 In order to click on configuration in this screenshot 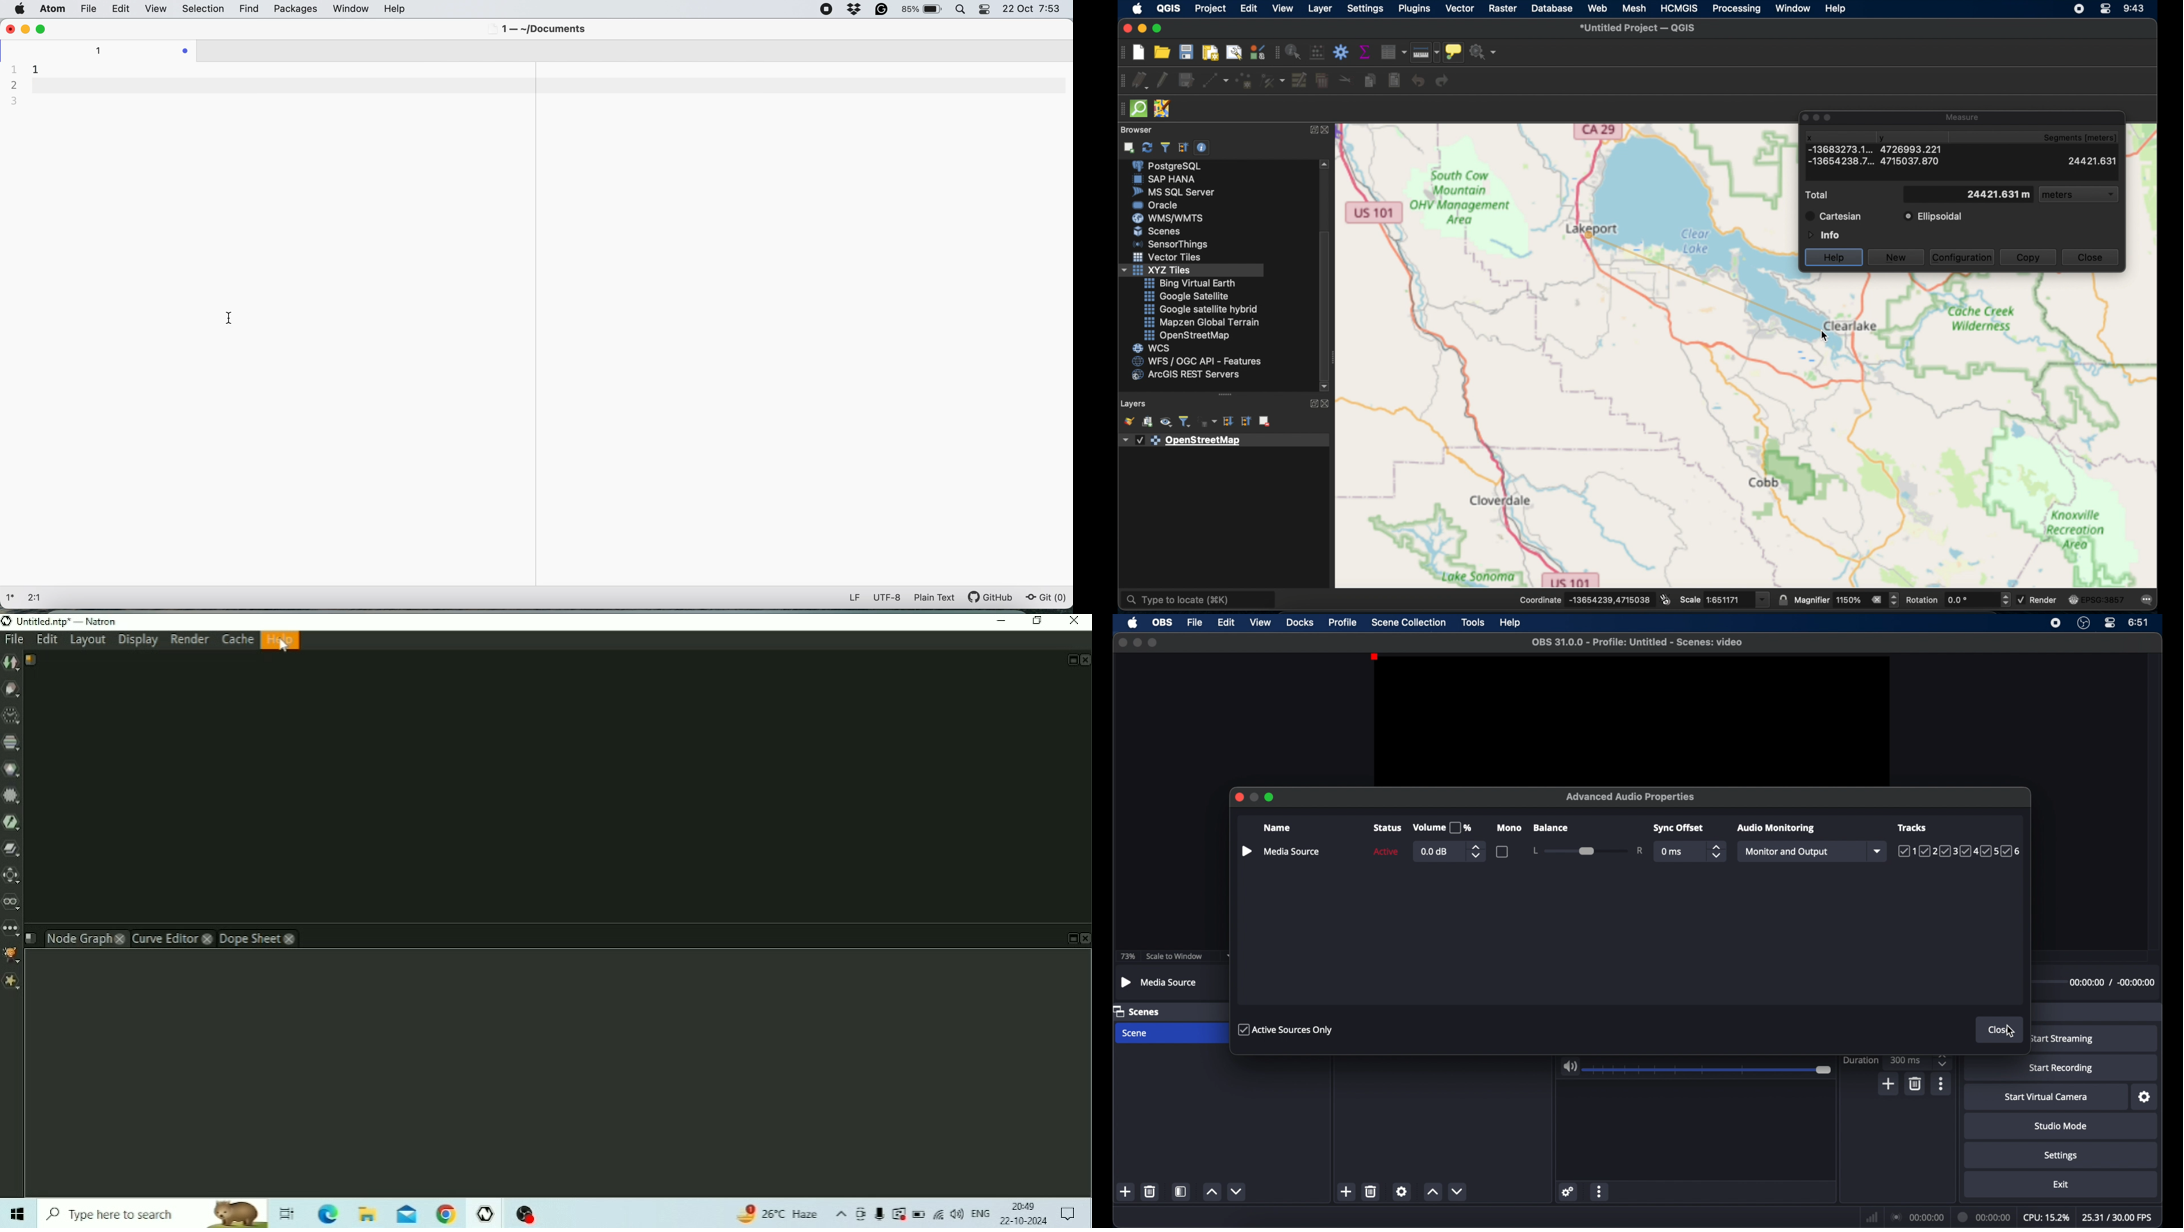, I will do `click(1964, 256)`.